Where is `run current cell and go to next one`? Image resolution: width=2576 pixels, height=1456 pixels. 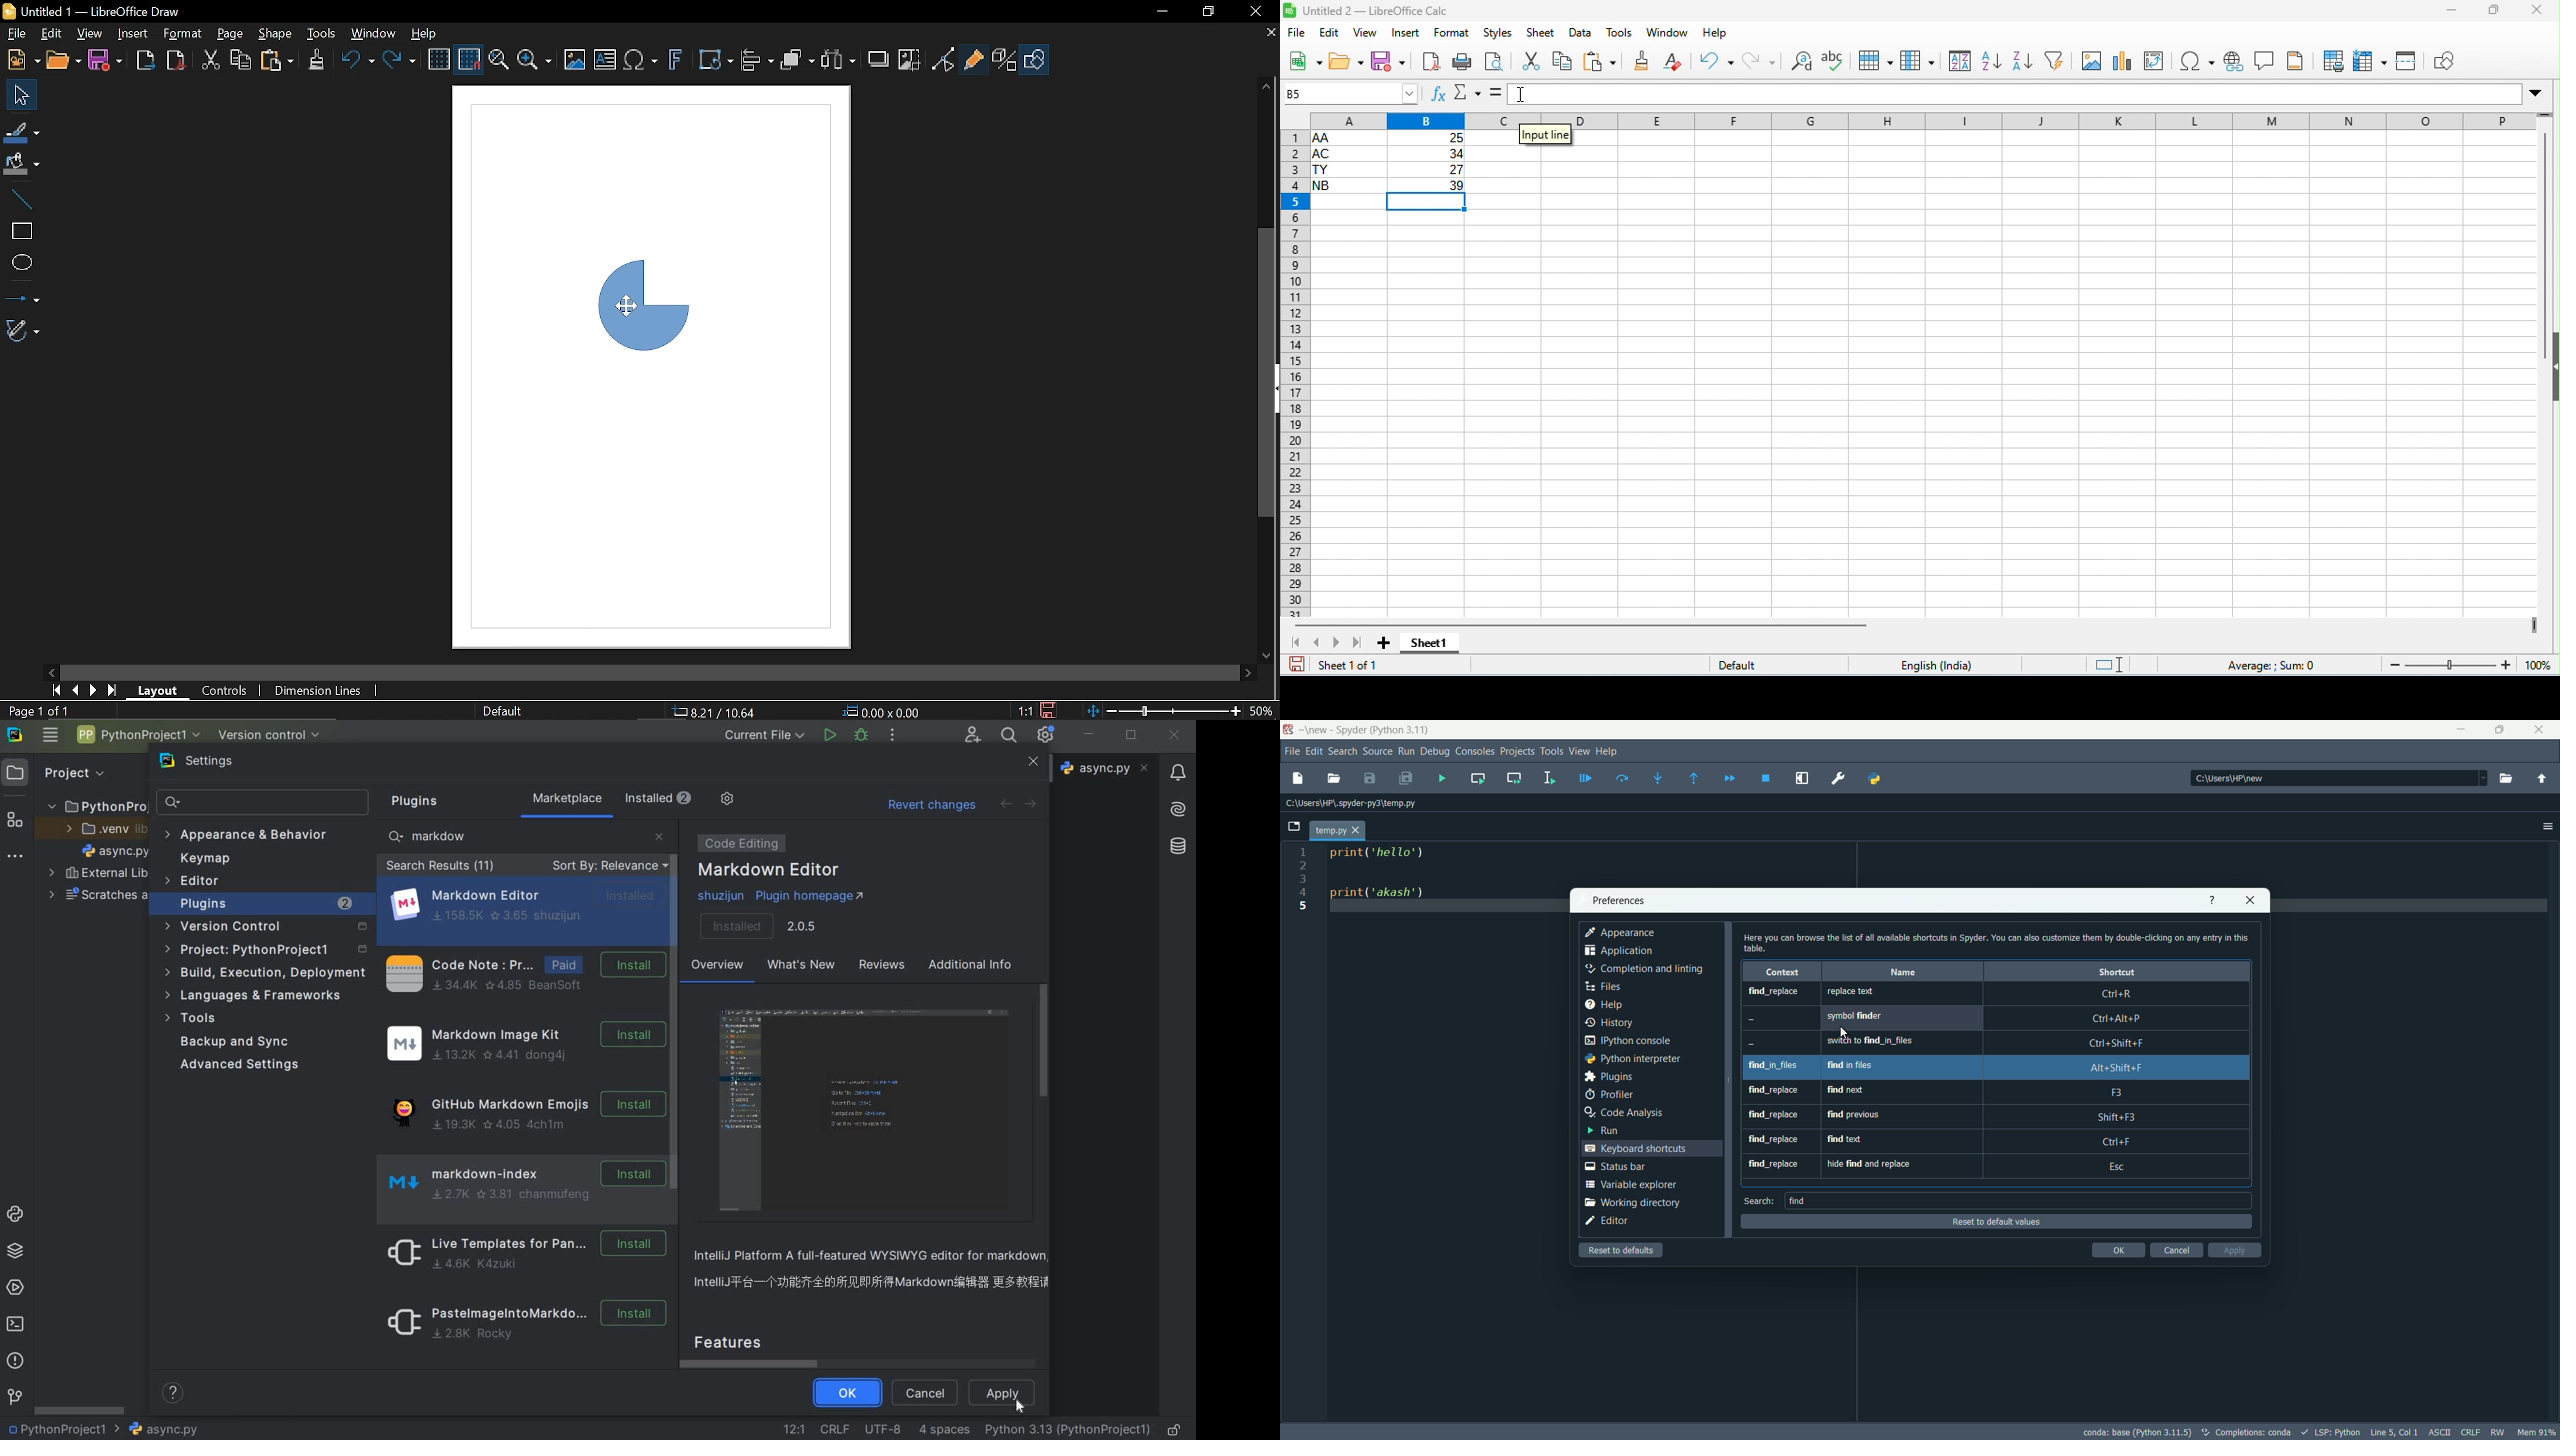 run current cell and go to next one is located at coordinates (1513, 780).